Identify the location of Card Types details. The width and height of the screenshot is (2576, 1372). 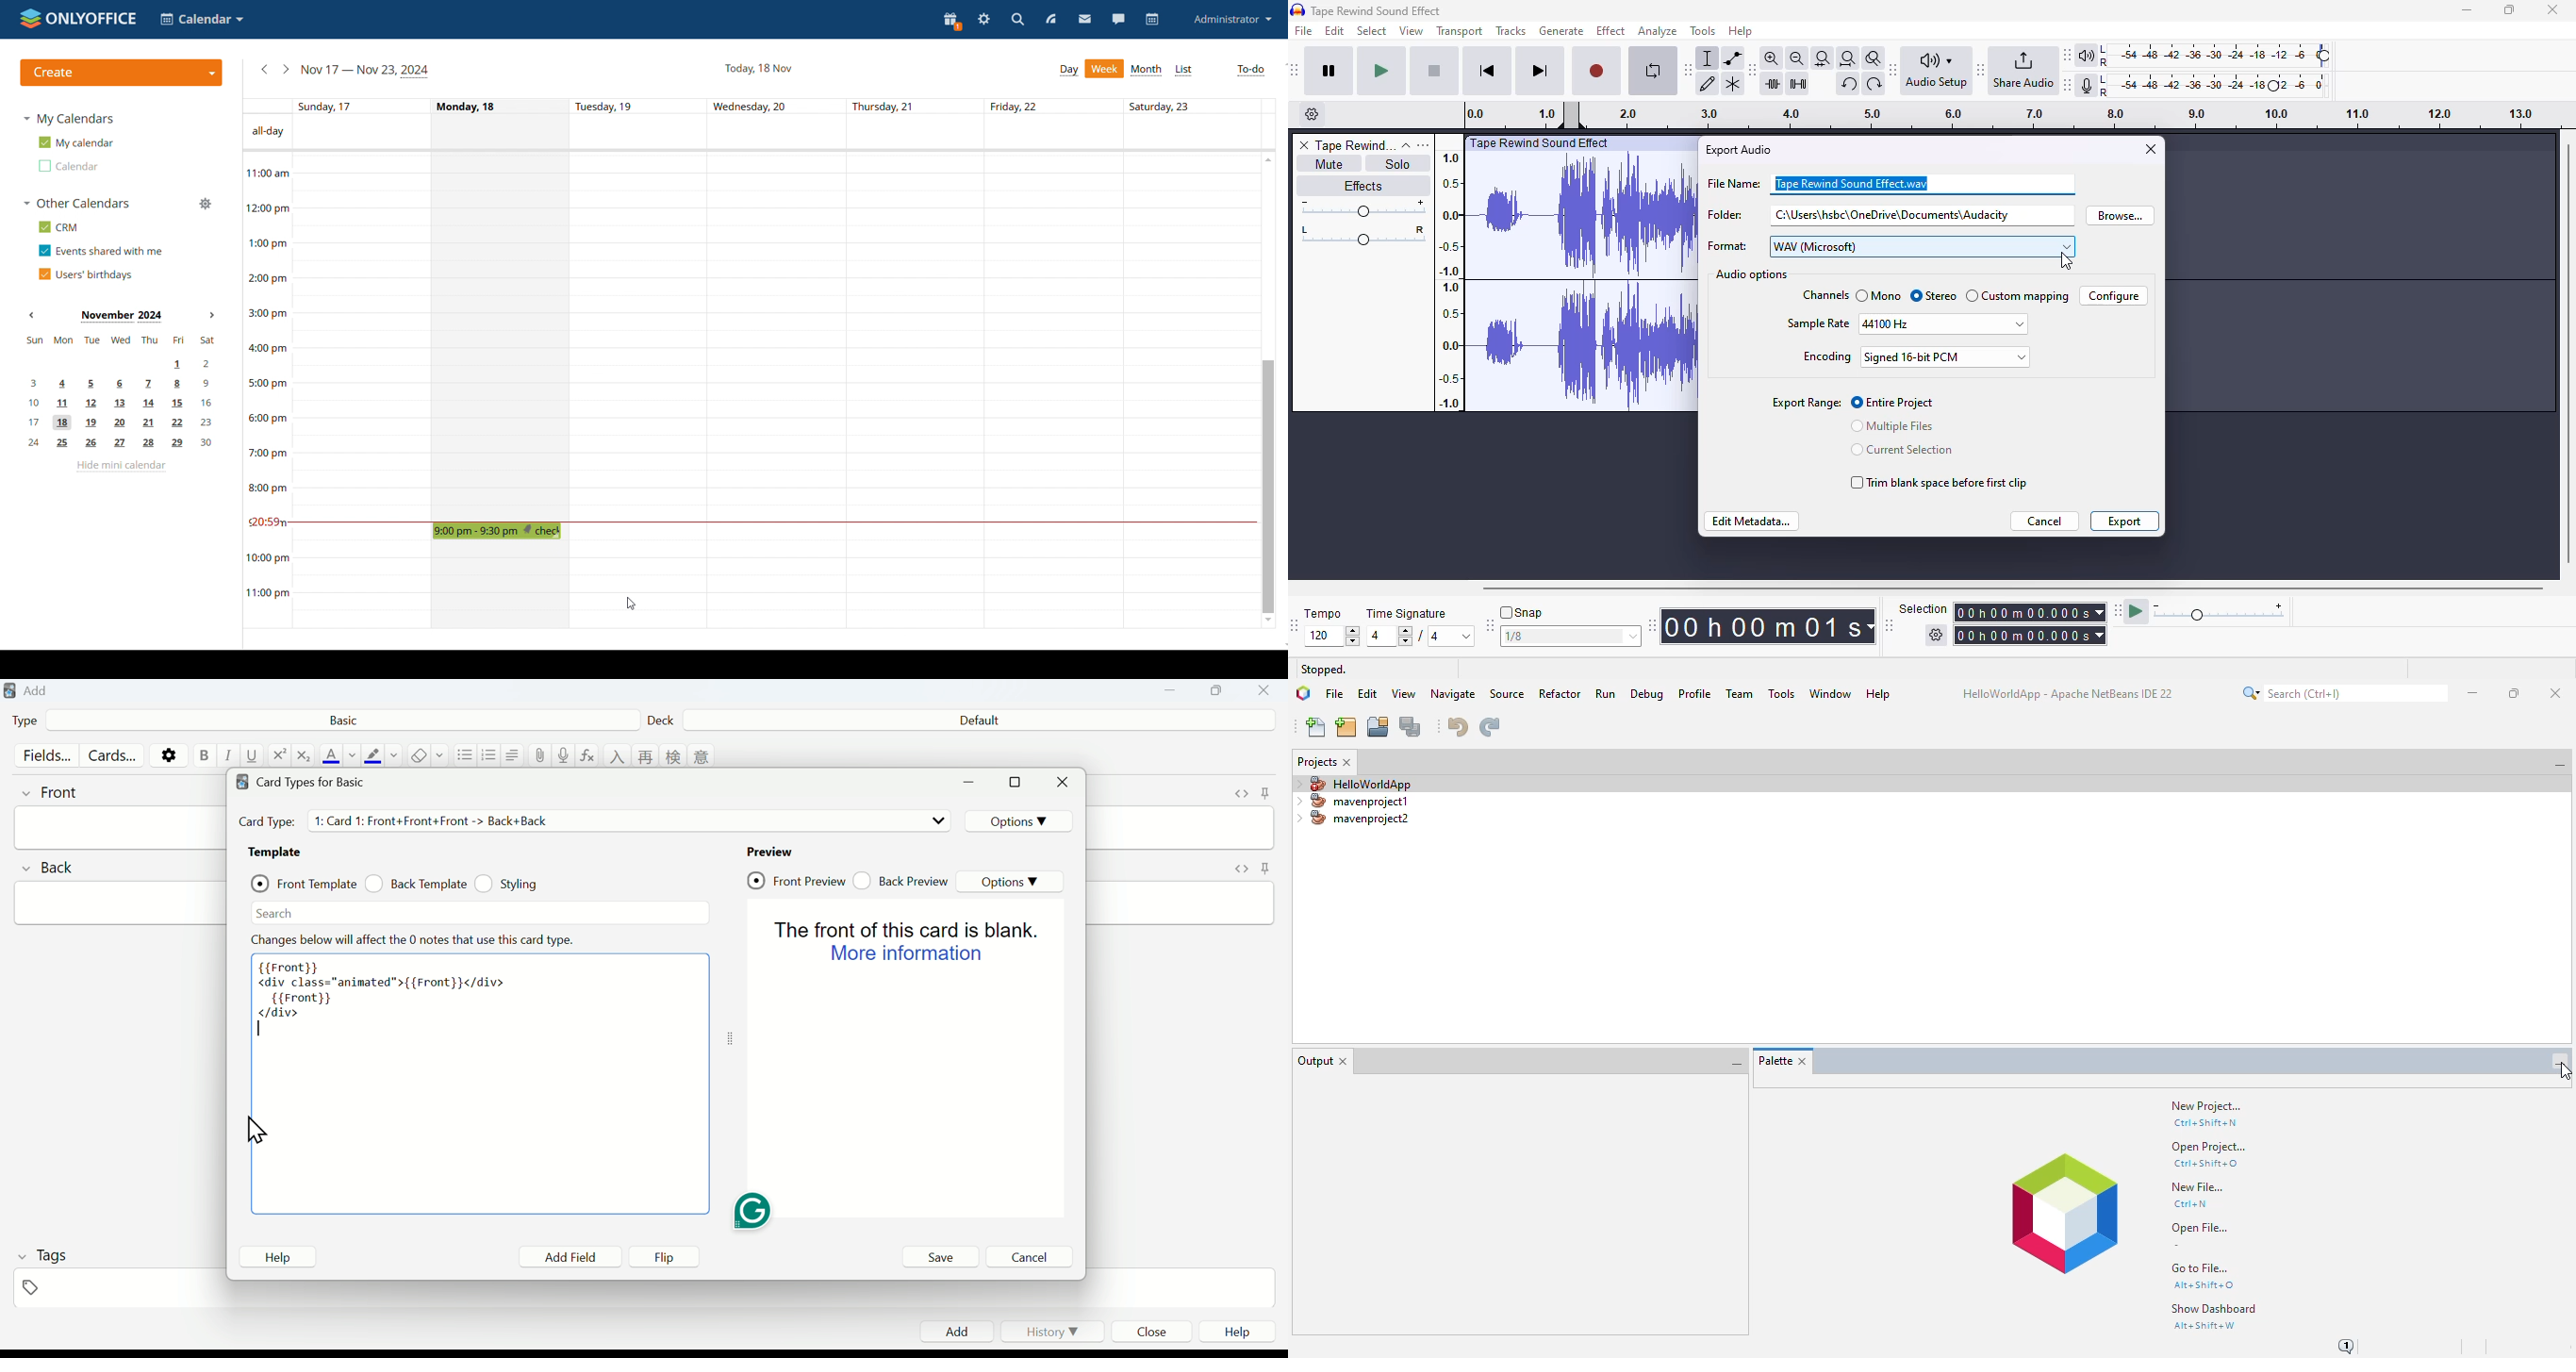
(407, 821).